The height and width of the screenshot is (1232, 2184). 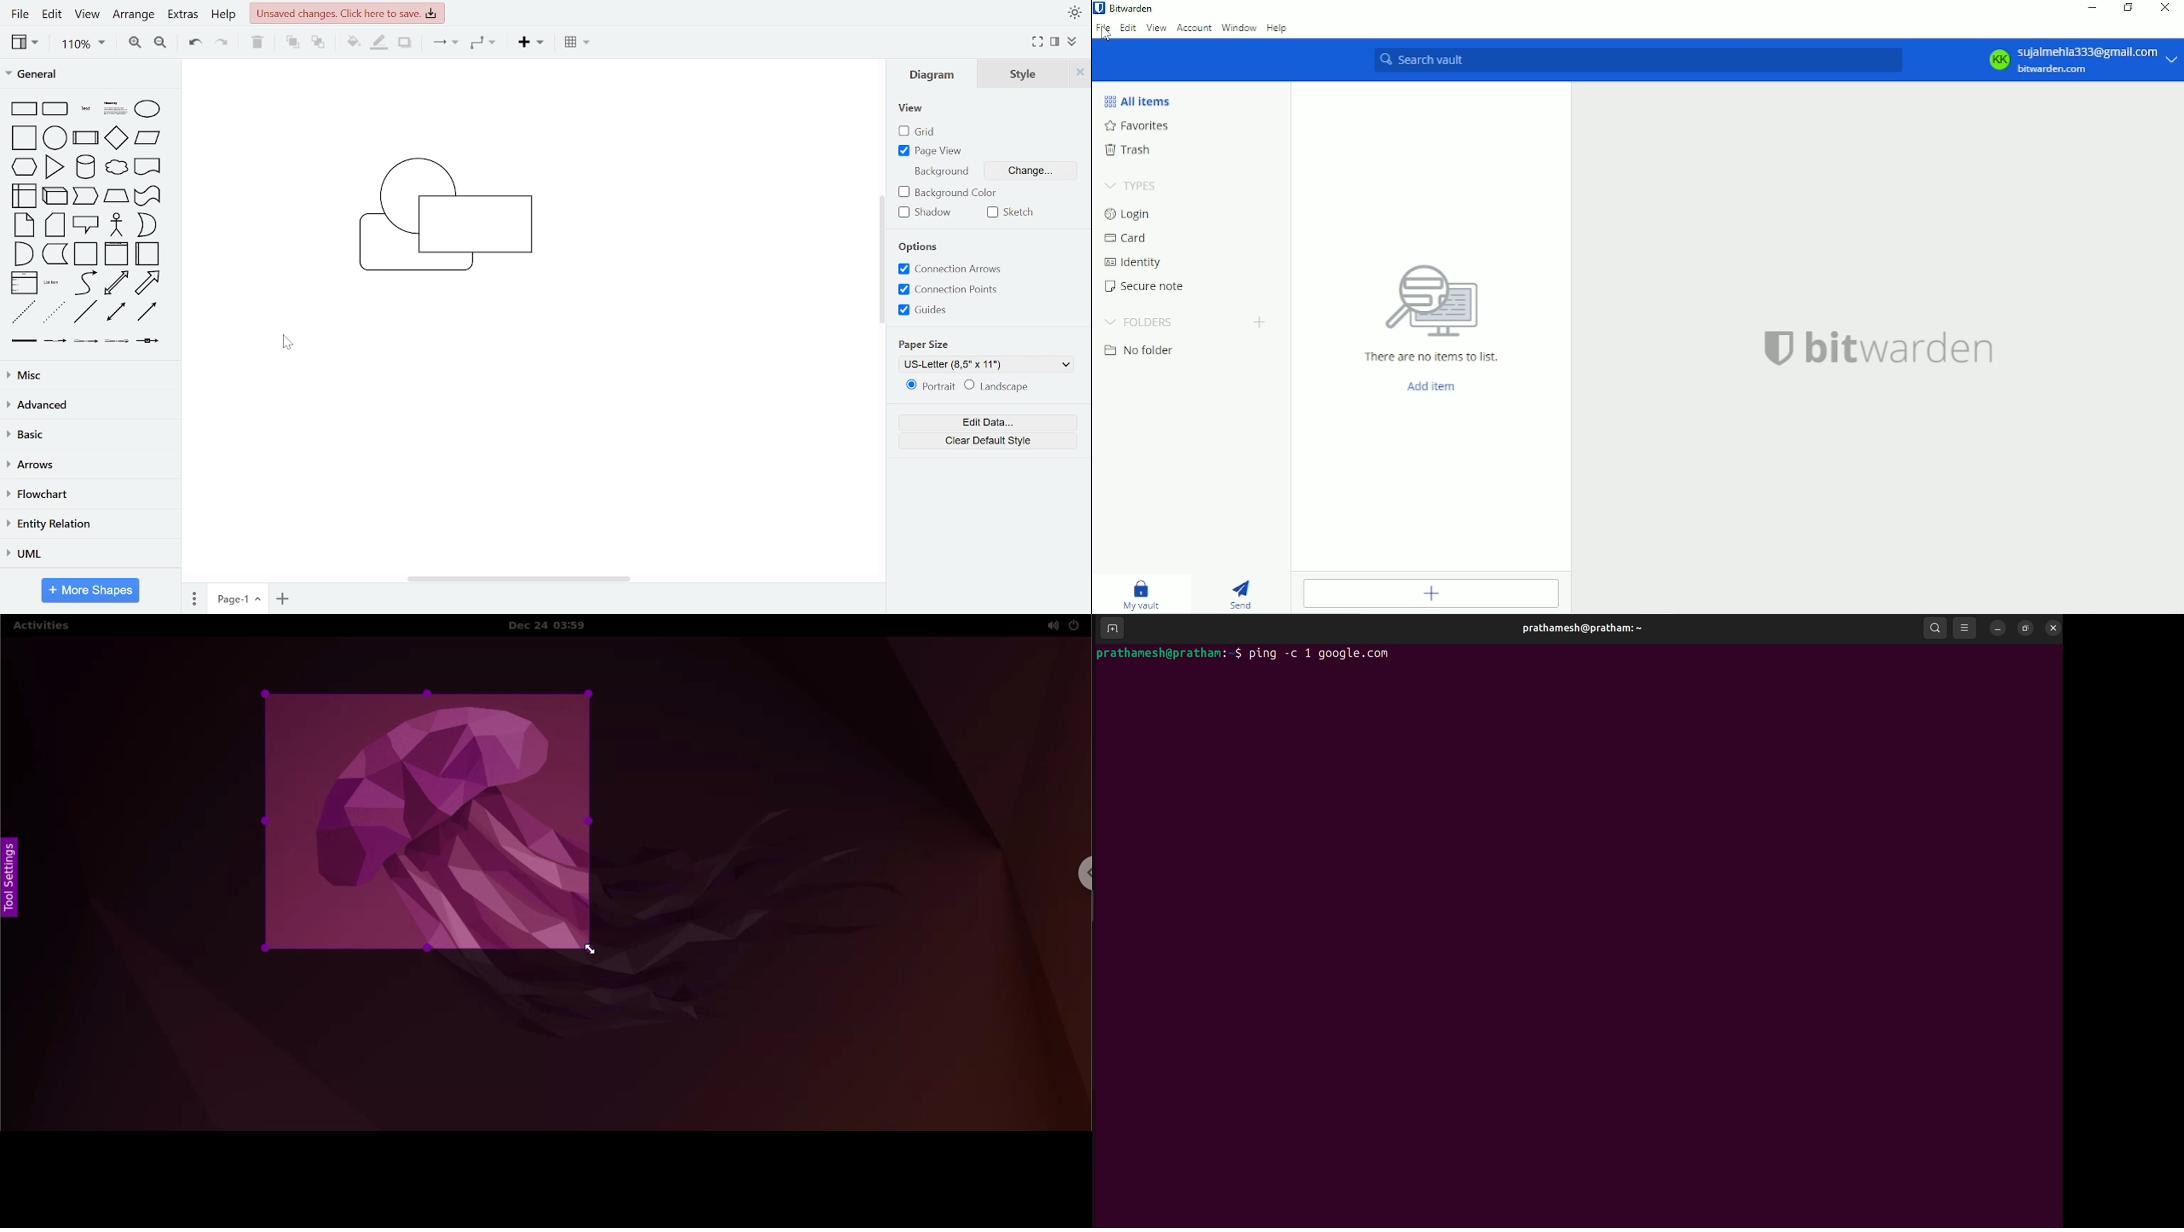 I want to click on table, so click(x=580, y=44).